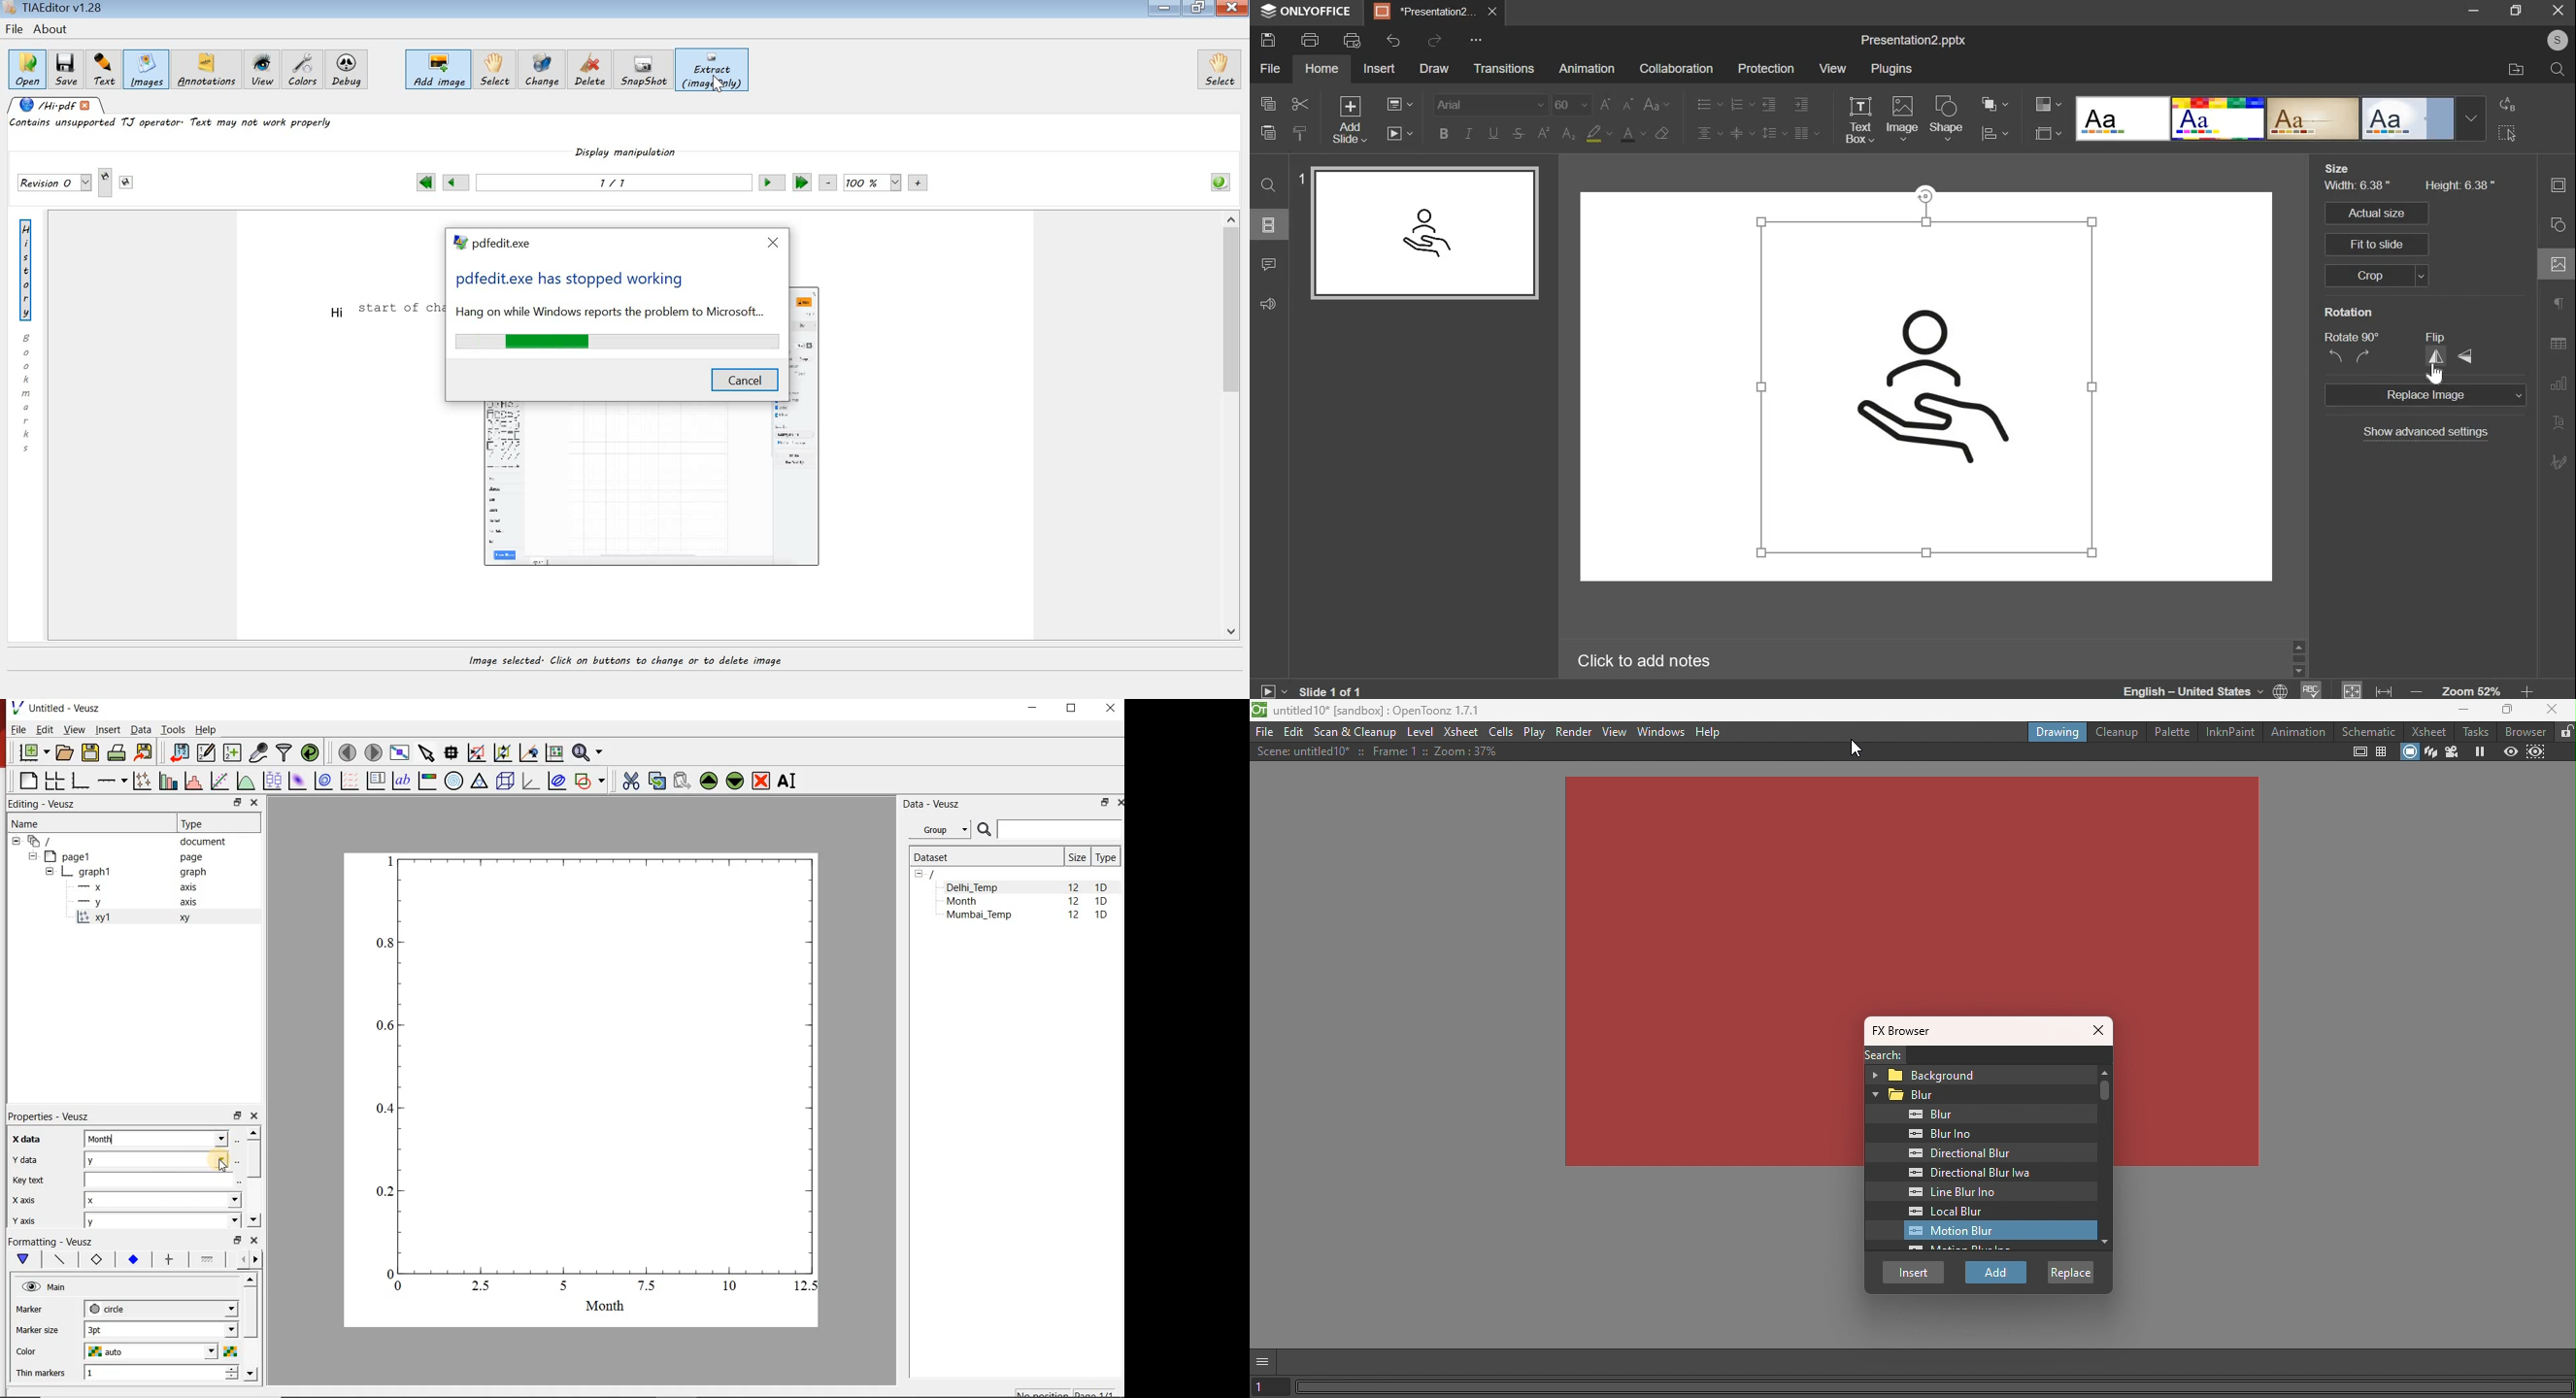 Image resolution: width=2576 pixels, height=1400 pixels. I want to click on file location, so click(2515, 71).